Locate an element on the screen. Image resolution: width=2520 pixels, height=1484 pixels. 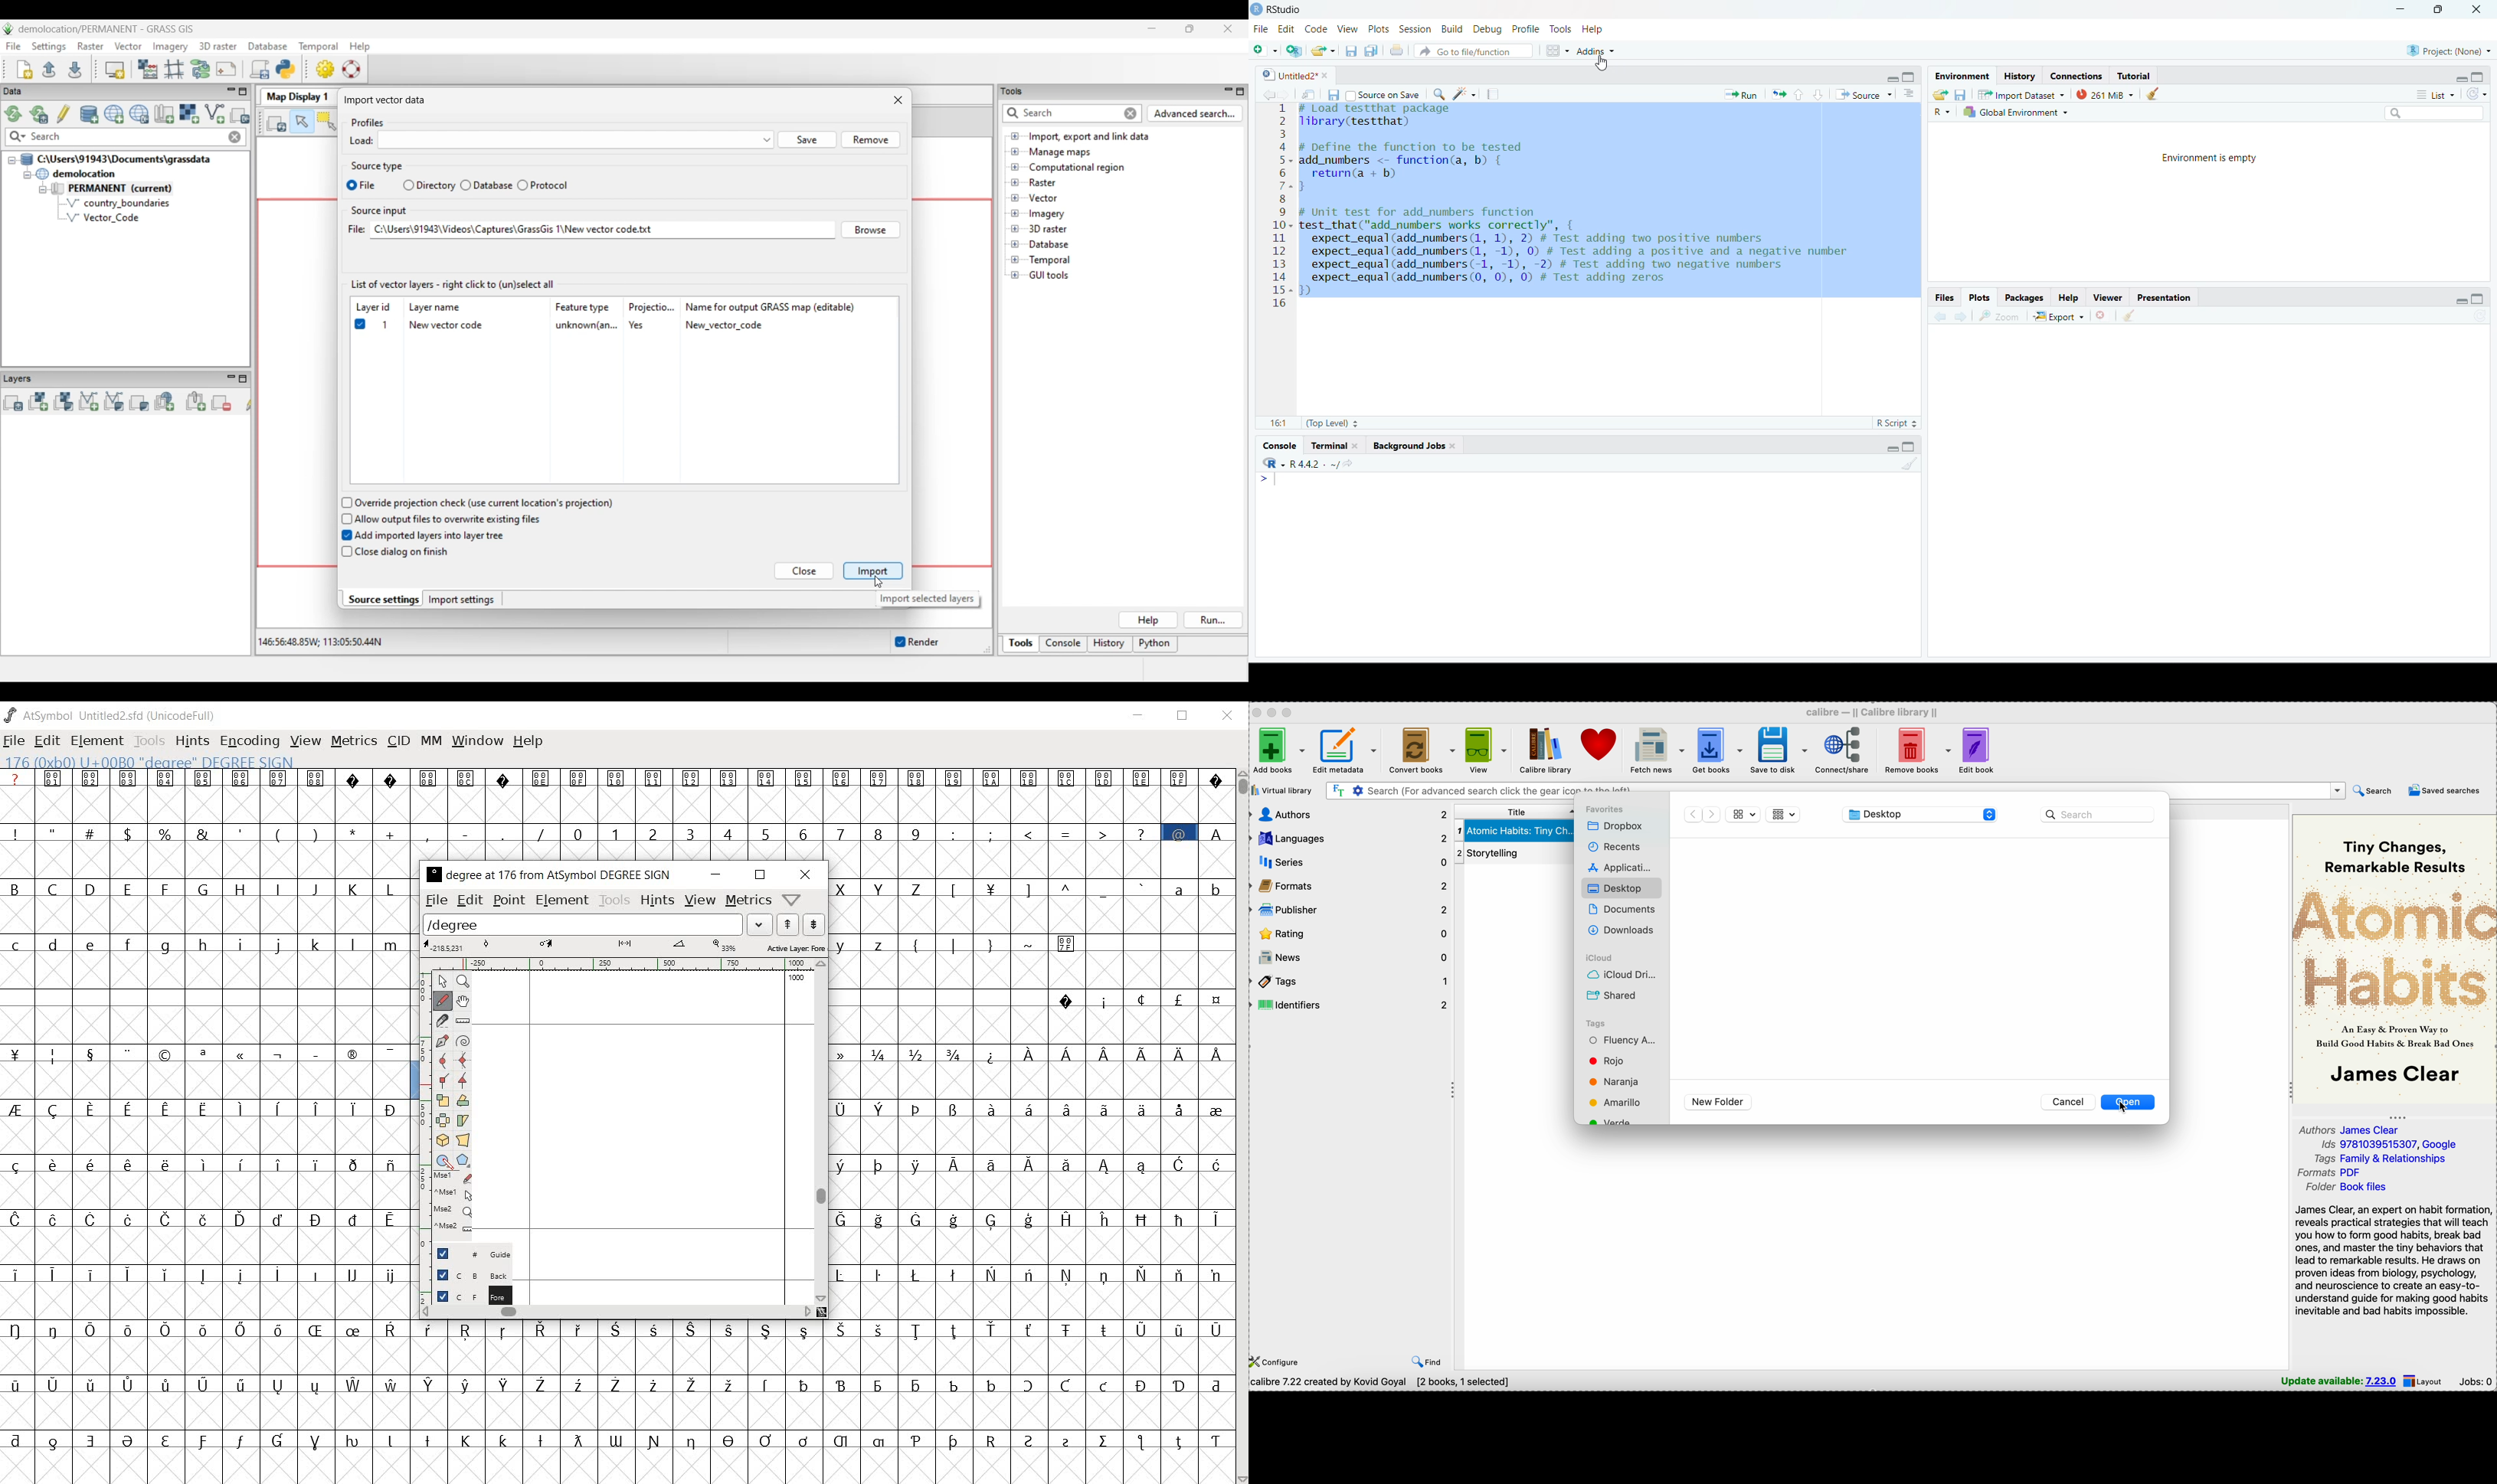
Project (None) is located at coordinates (2450, 51).